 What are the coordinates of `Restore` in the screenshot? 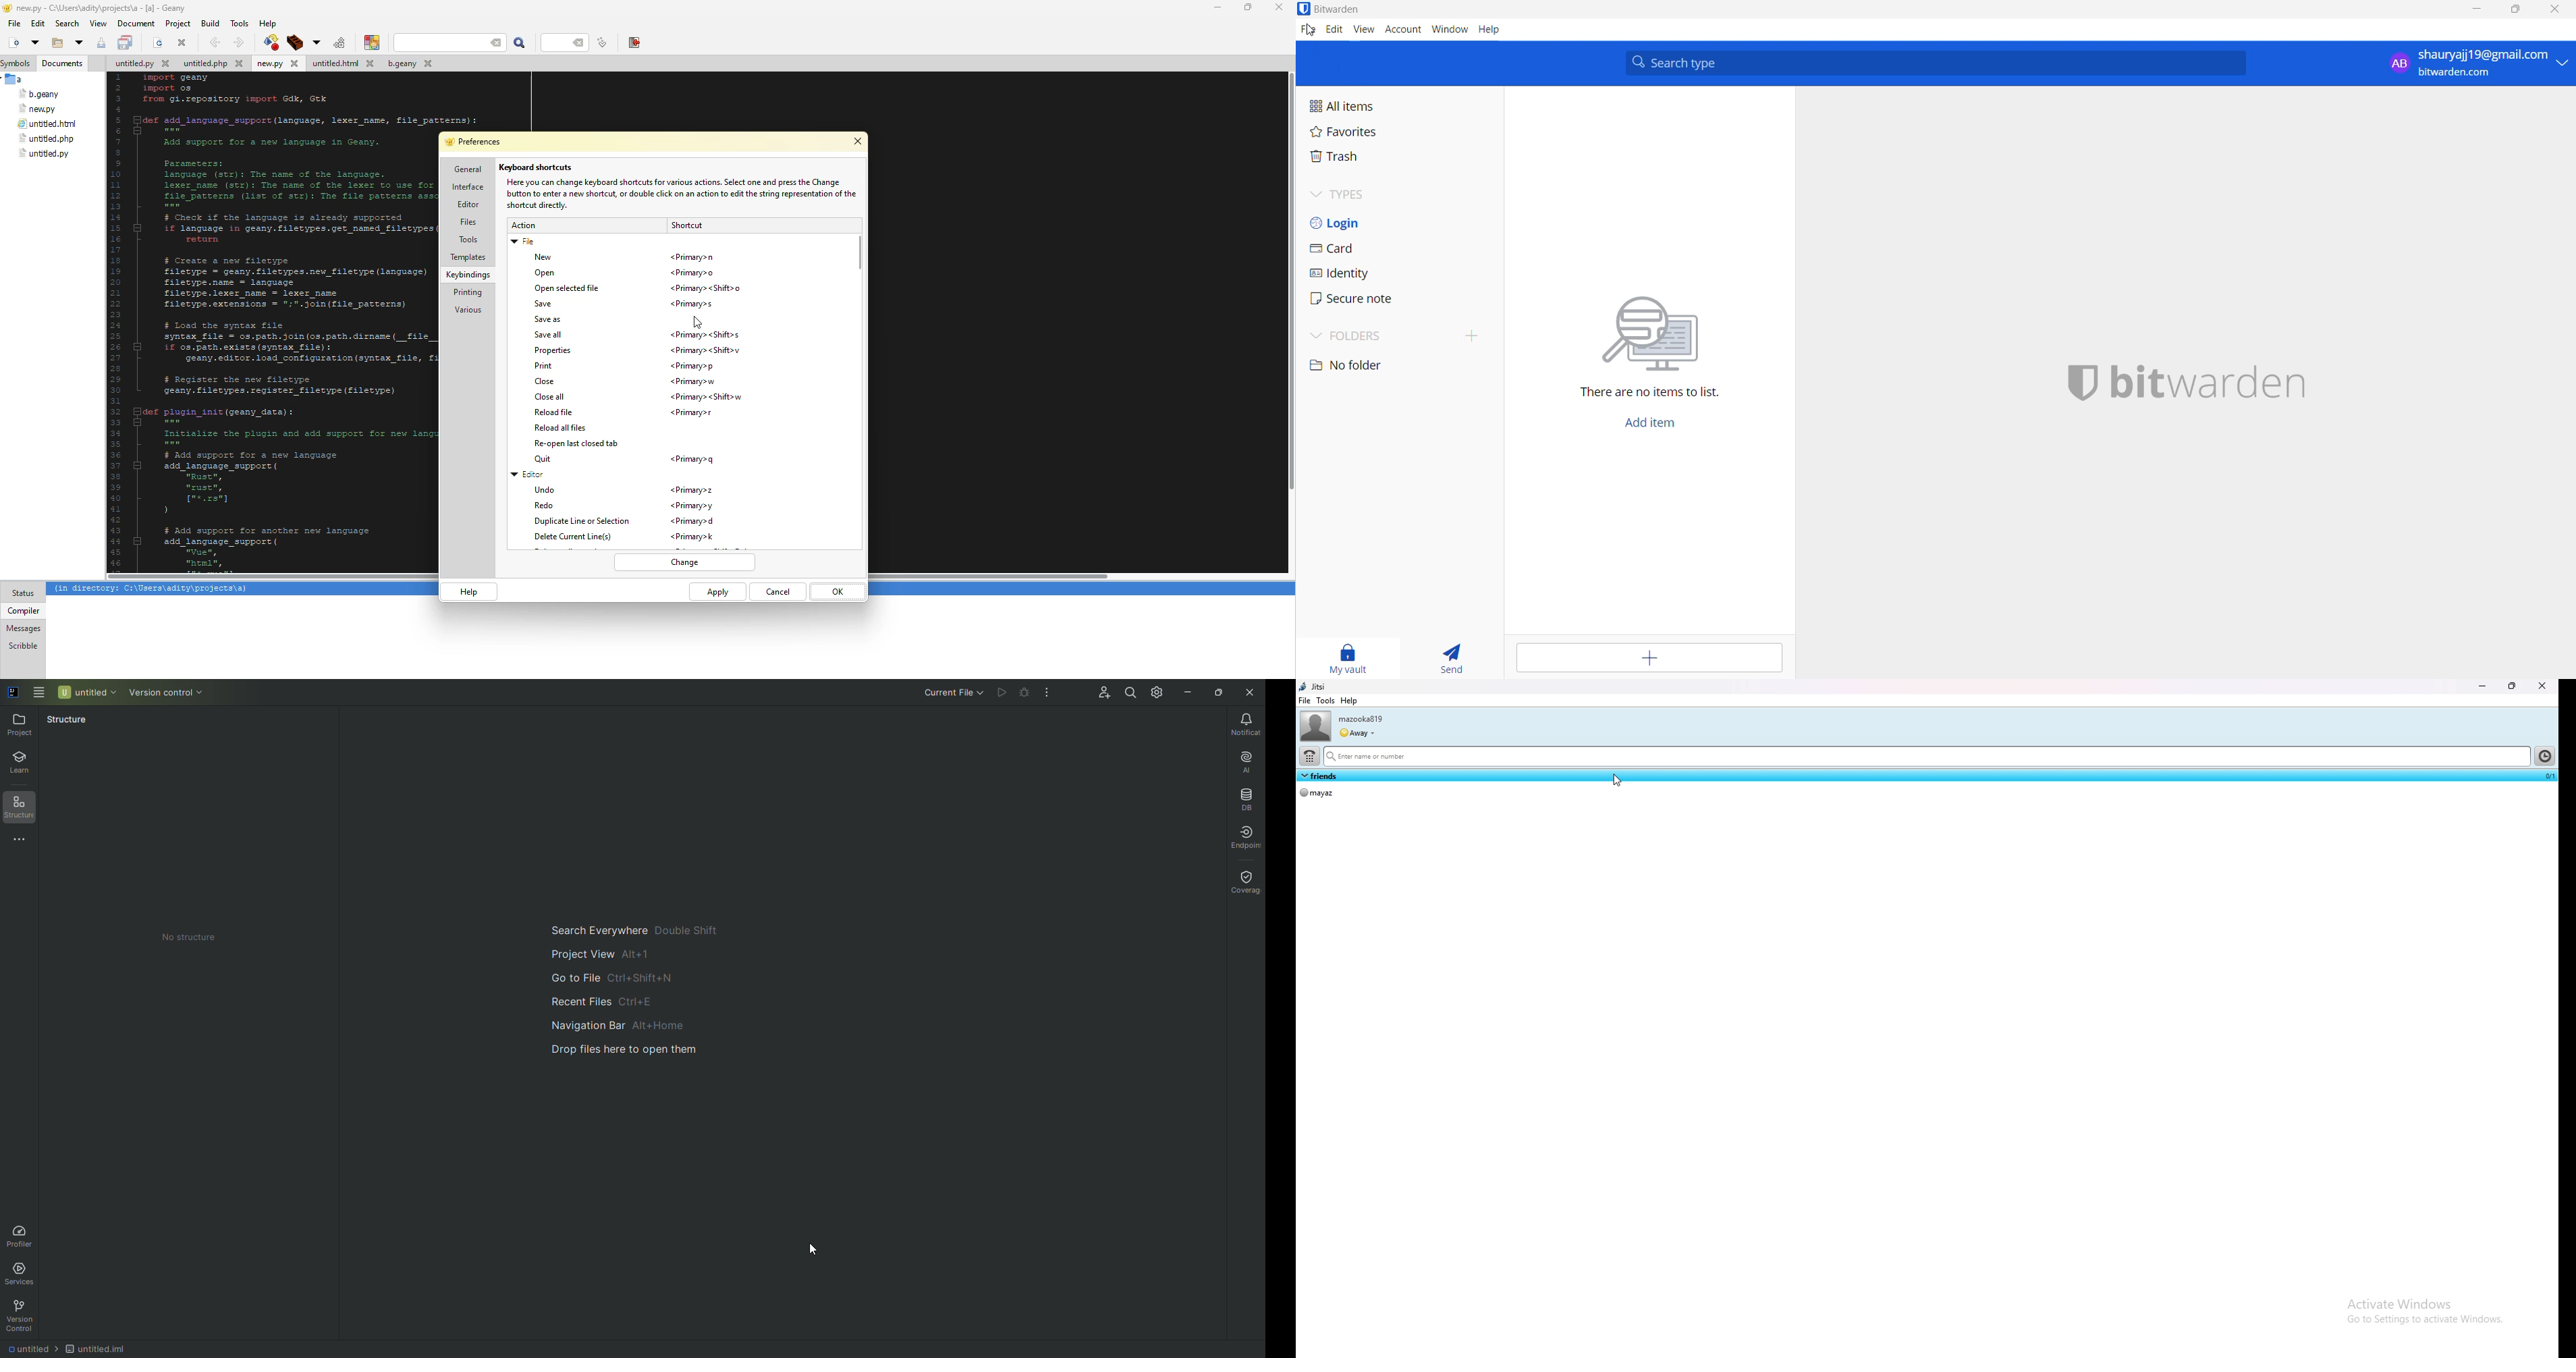 It's located at (1217, 691).